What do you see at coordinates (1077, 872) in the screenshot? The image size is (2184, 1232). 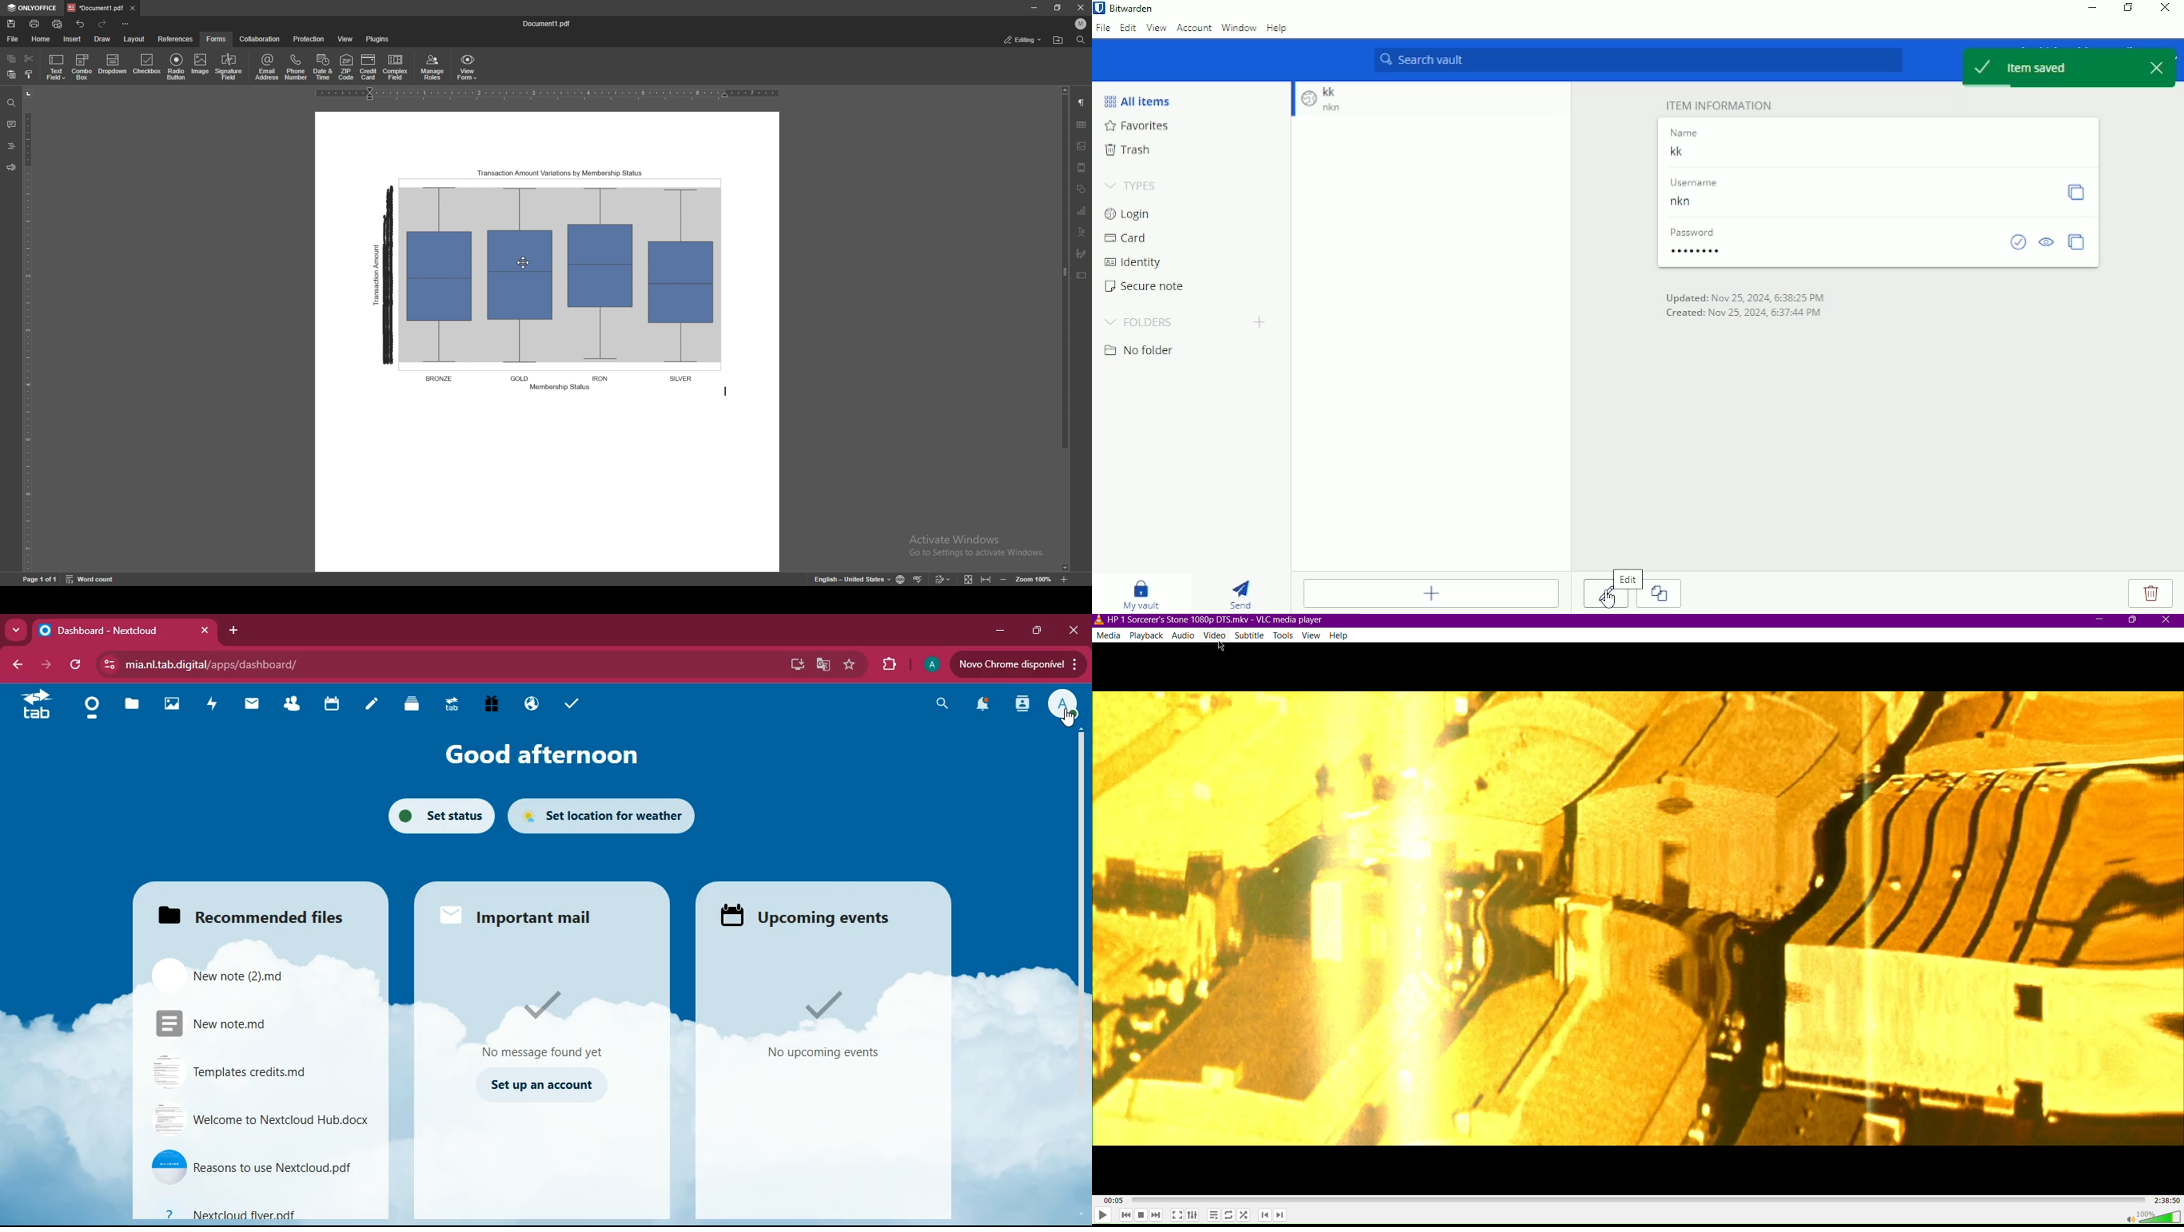 I see `scroll` at bounding box center [1077, 872].